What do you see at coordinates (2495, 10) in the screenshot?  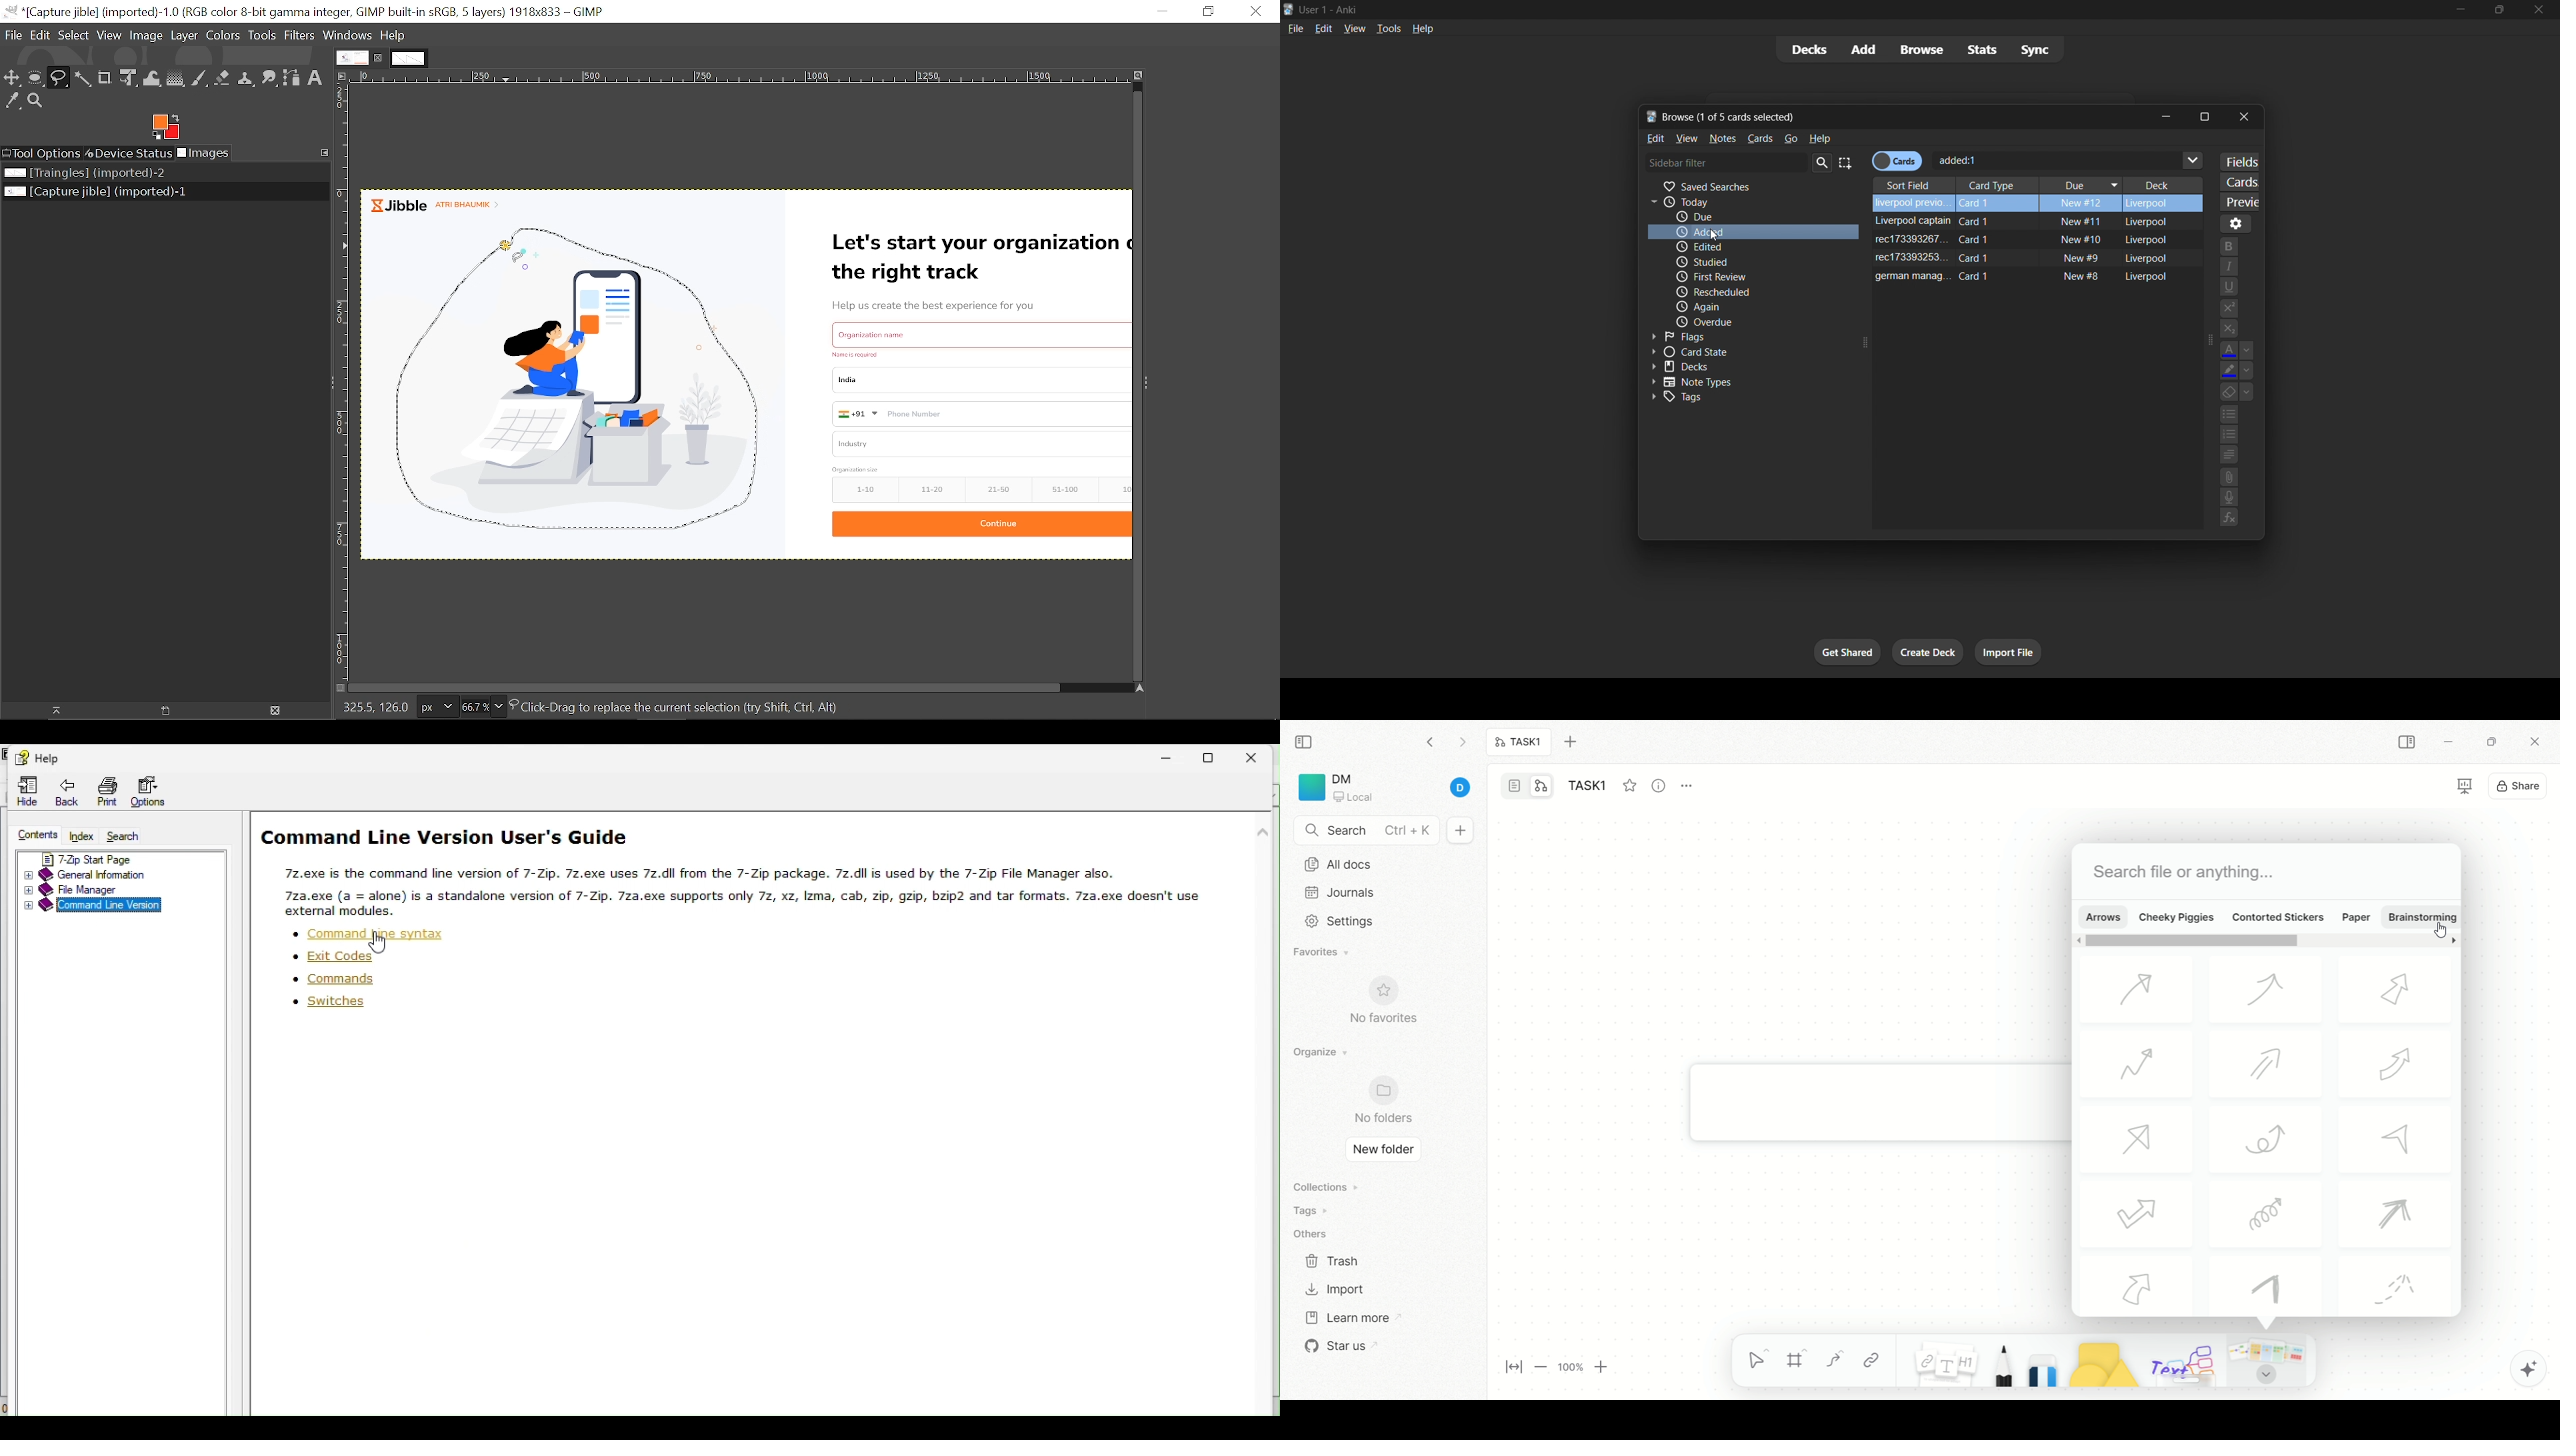 I see `maximize` at bounding box center [2495, 10].